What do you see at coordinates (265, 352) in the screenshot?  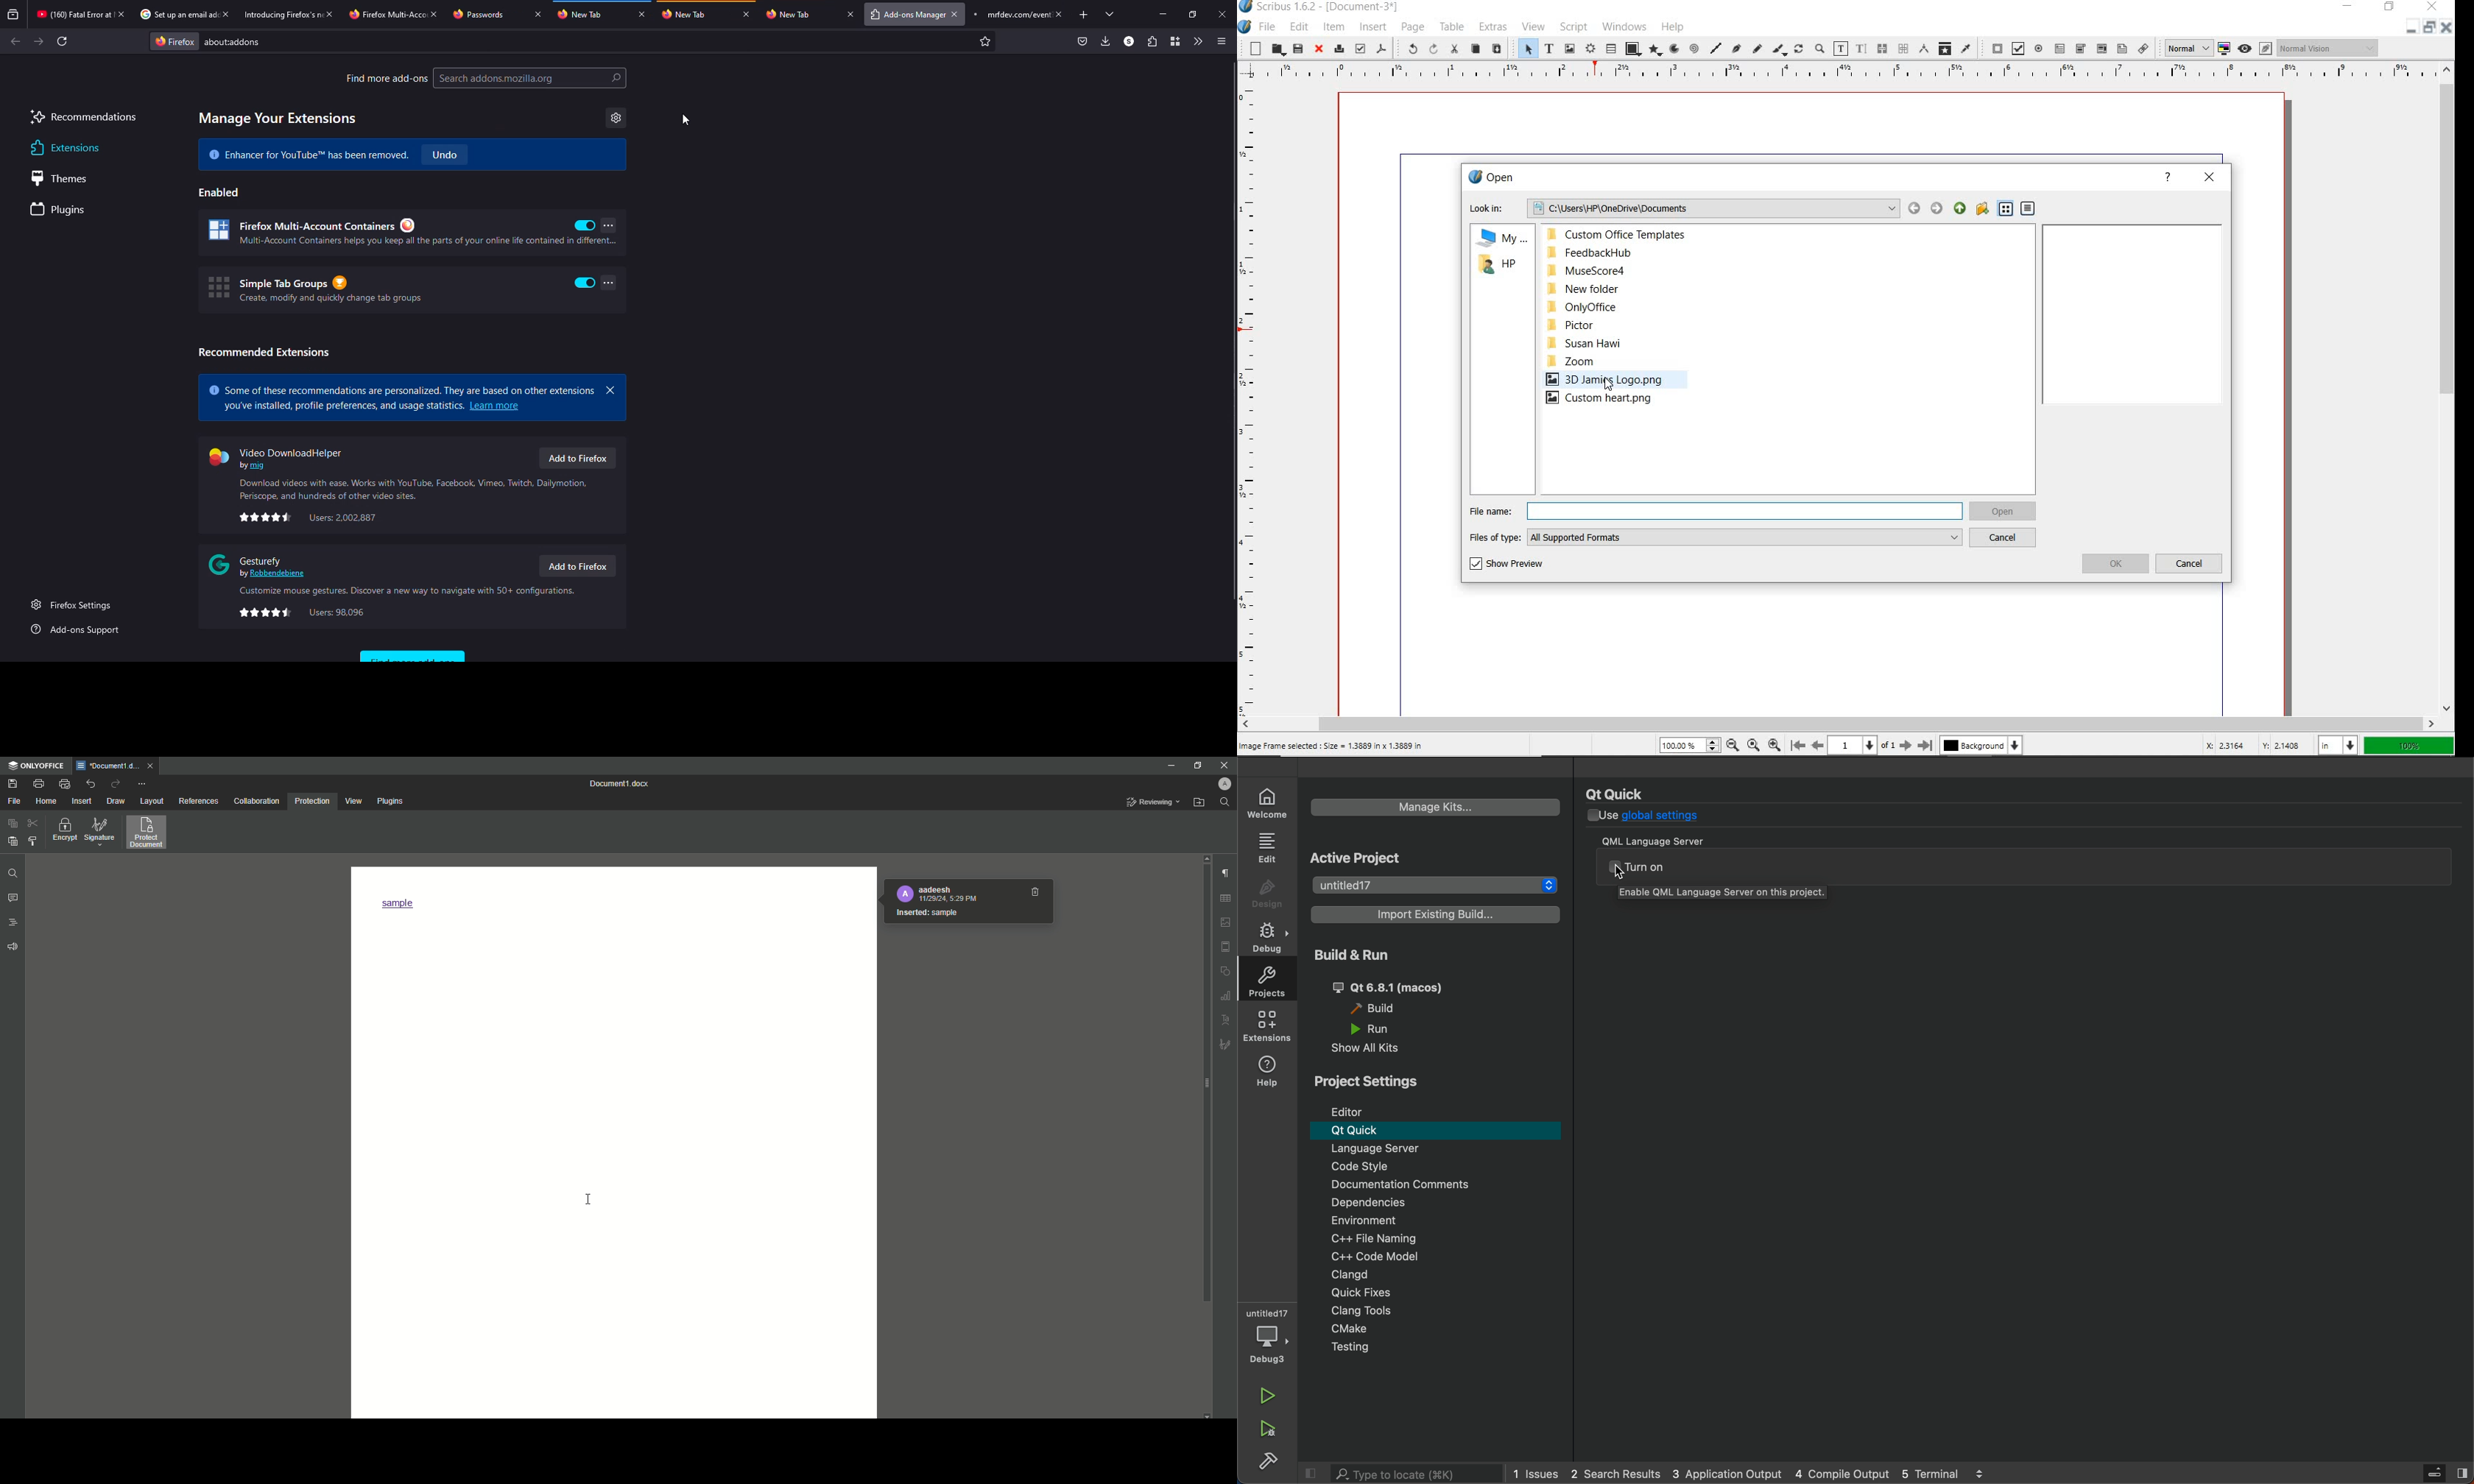 I see `recommended` at bounding box center [265, 352].